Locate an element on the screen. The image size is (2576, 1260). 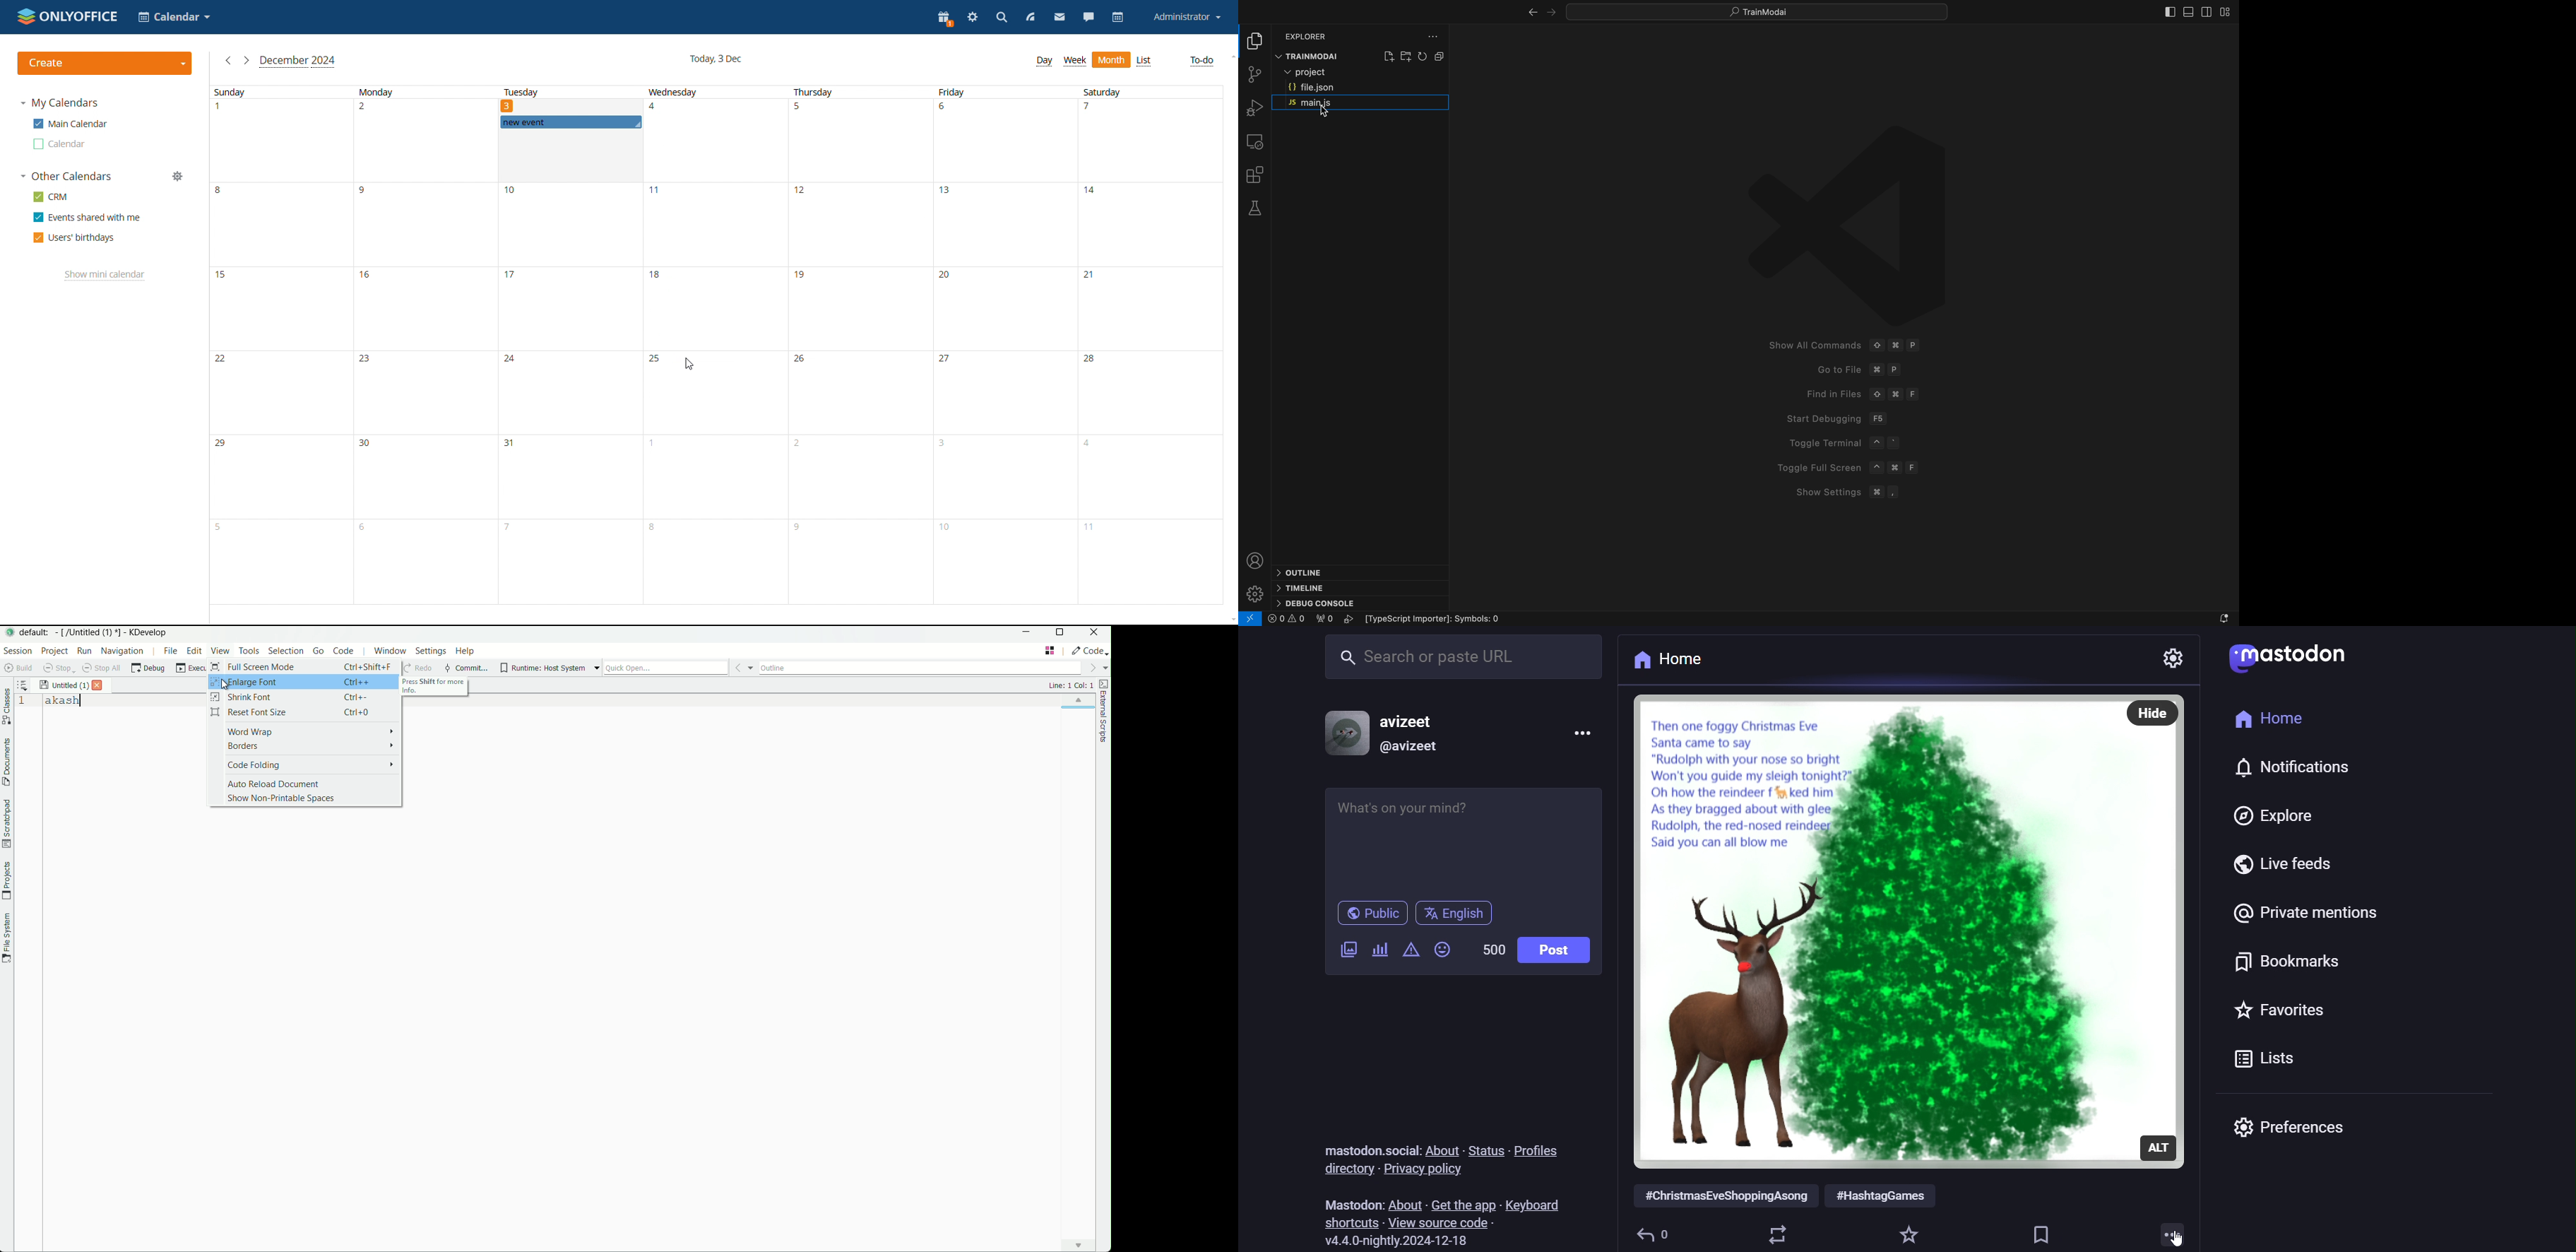
create file is located at coordinates (1388, 57).